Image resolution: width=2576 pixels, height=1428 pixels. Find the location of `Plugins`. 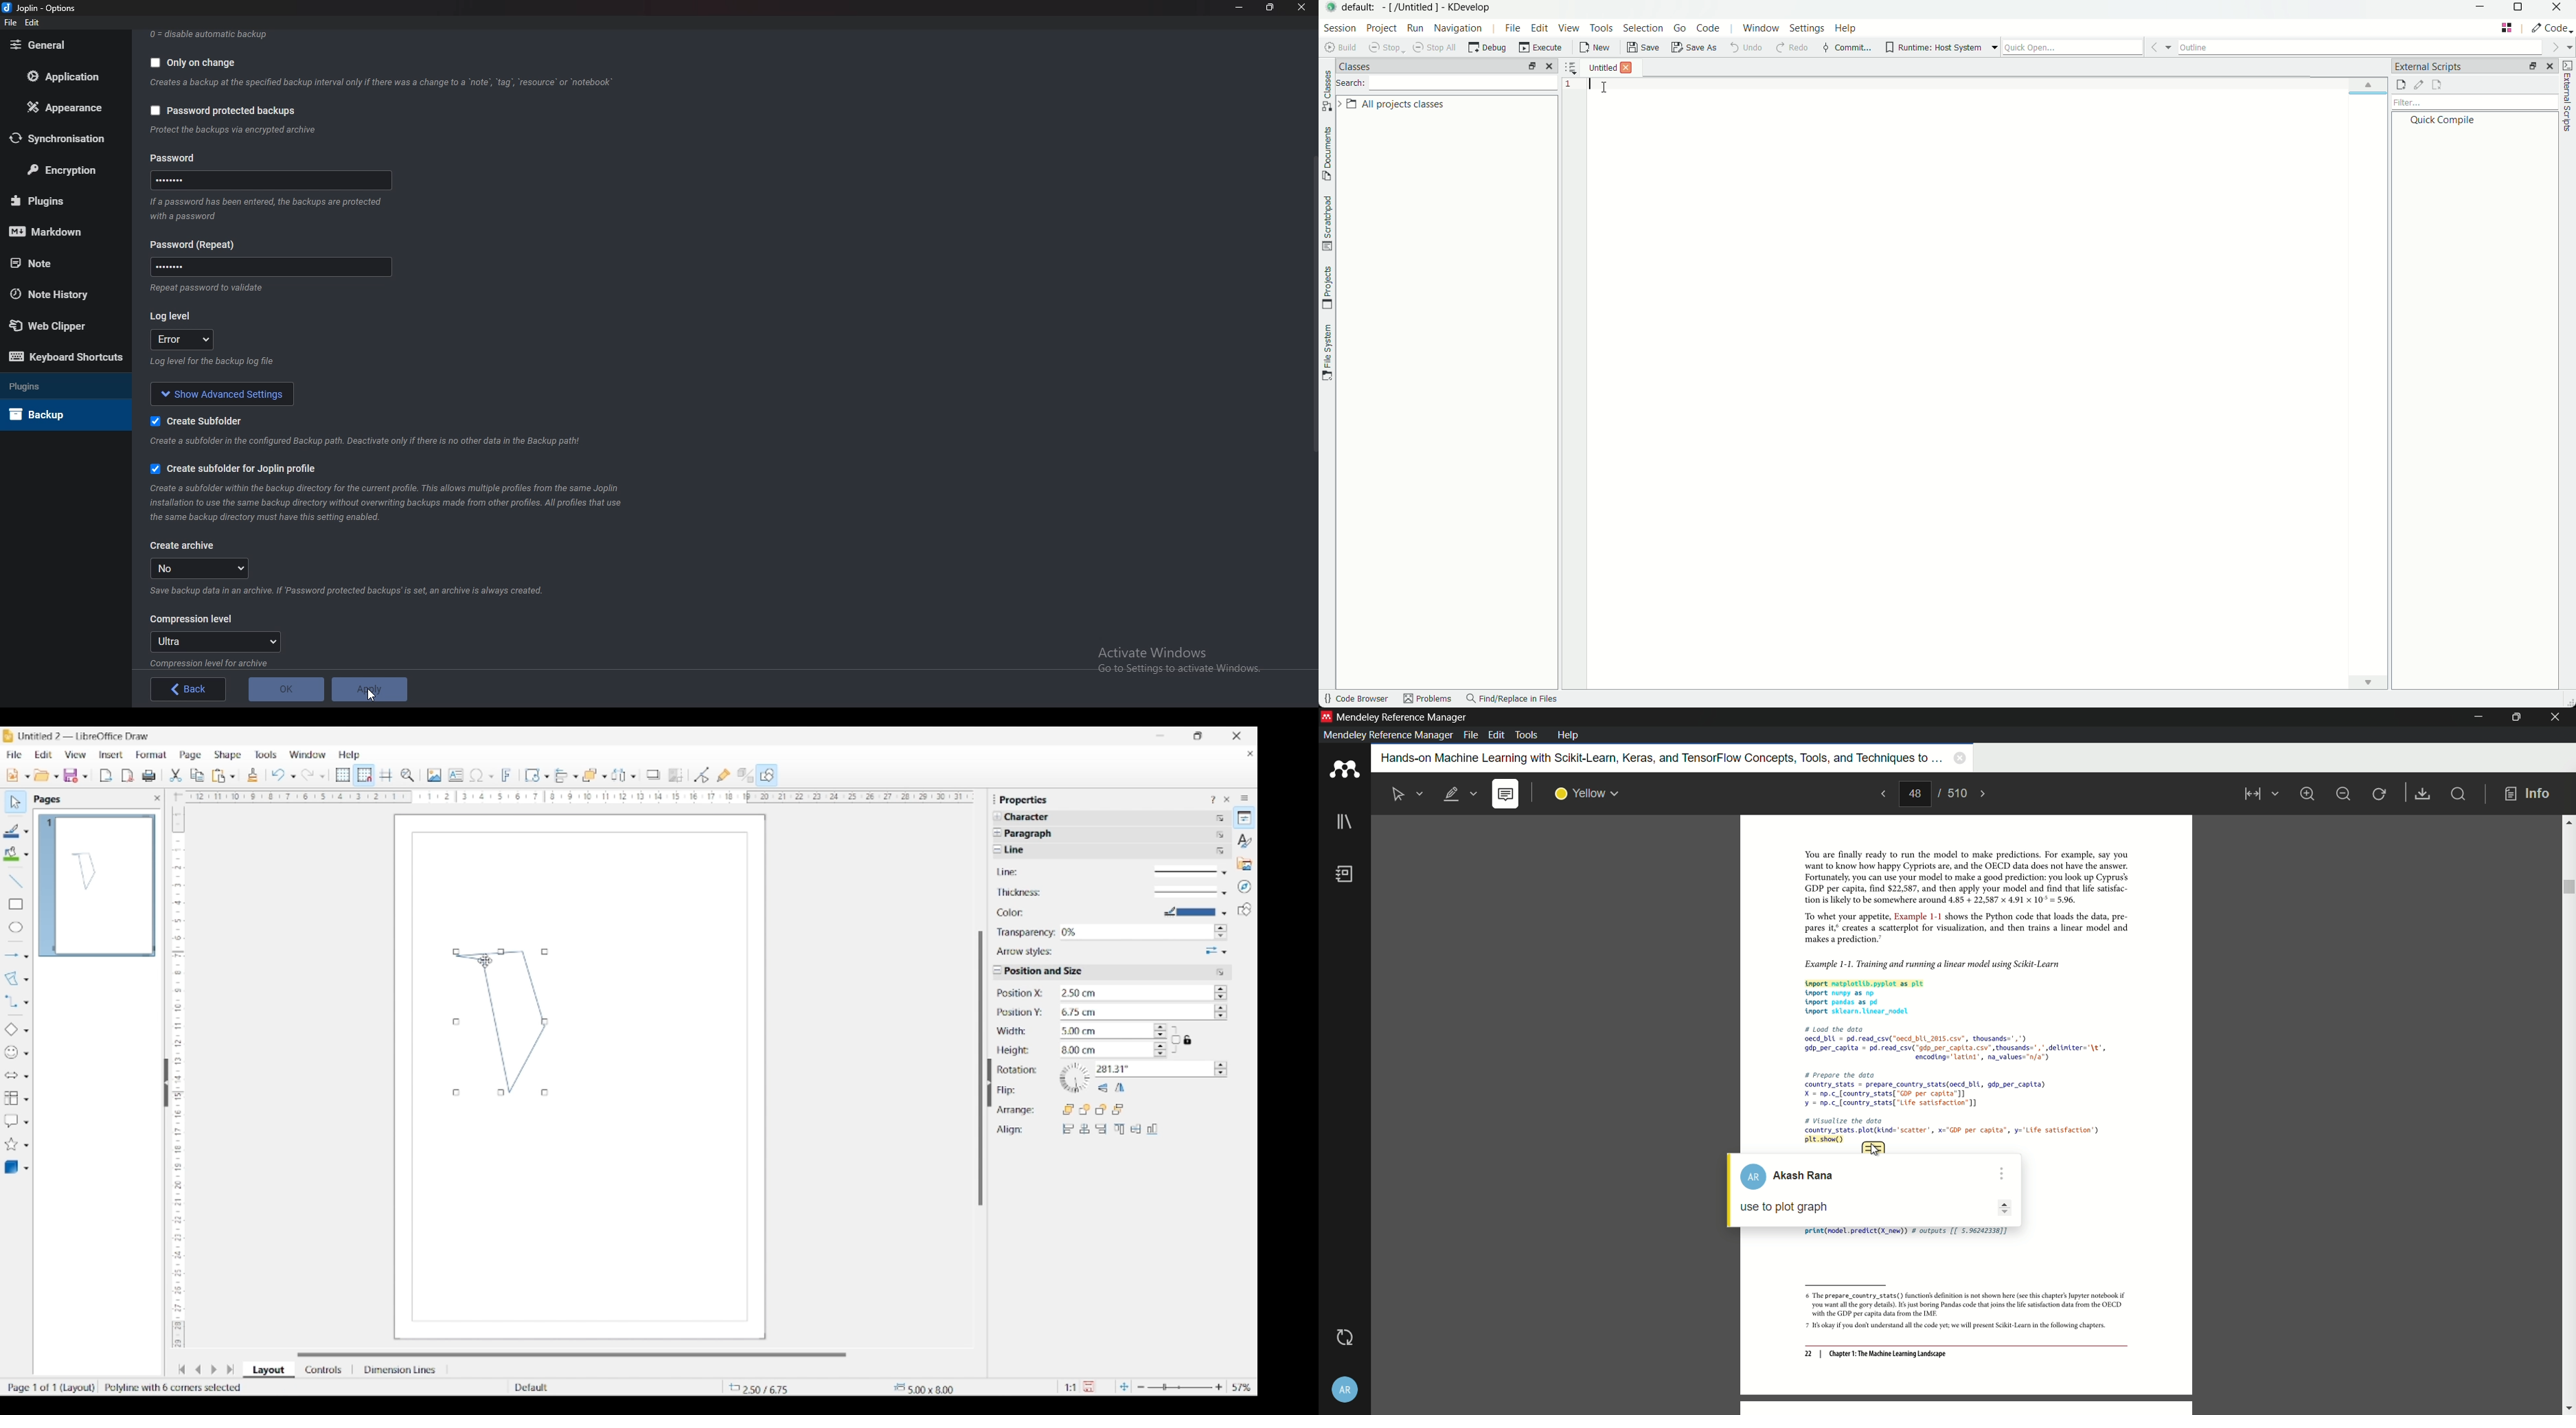

Plugins is located at coordinates (62, 200).